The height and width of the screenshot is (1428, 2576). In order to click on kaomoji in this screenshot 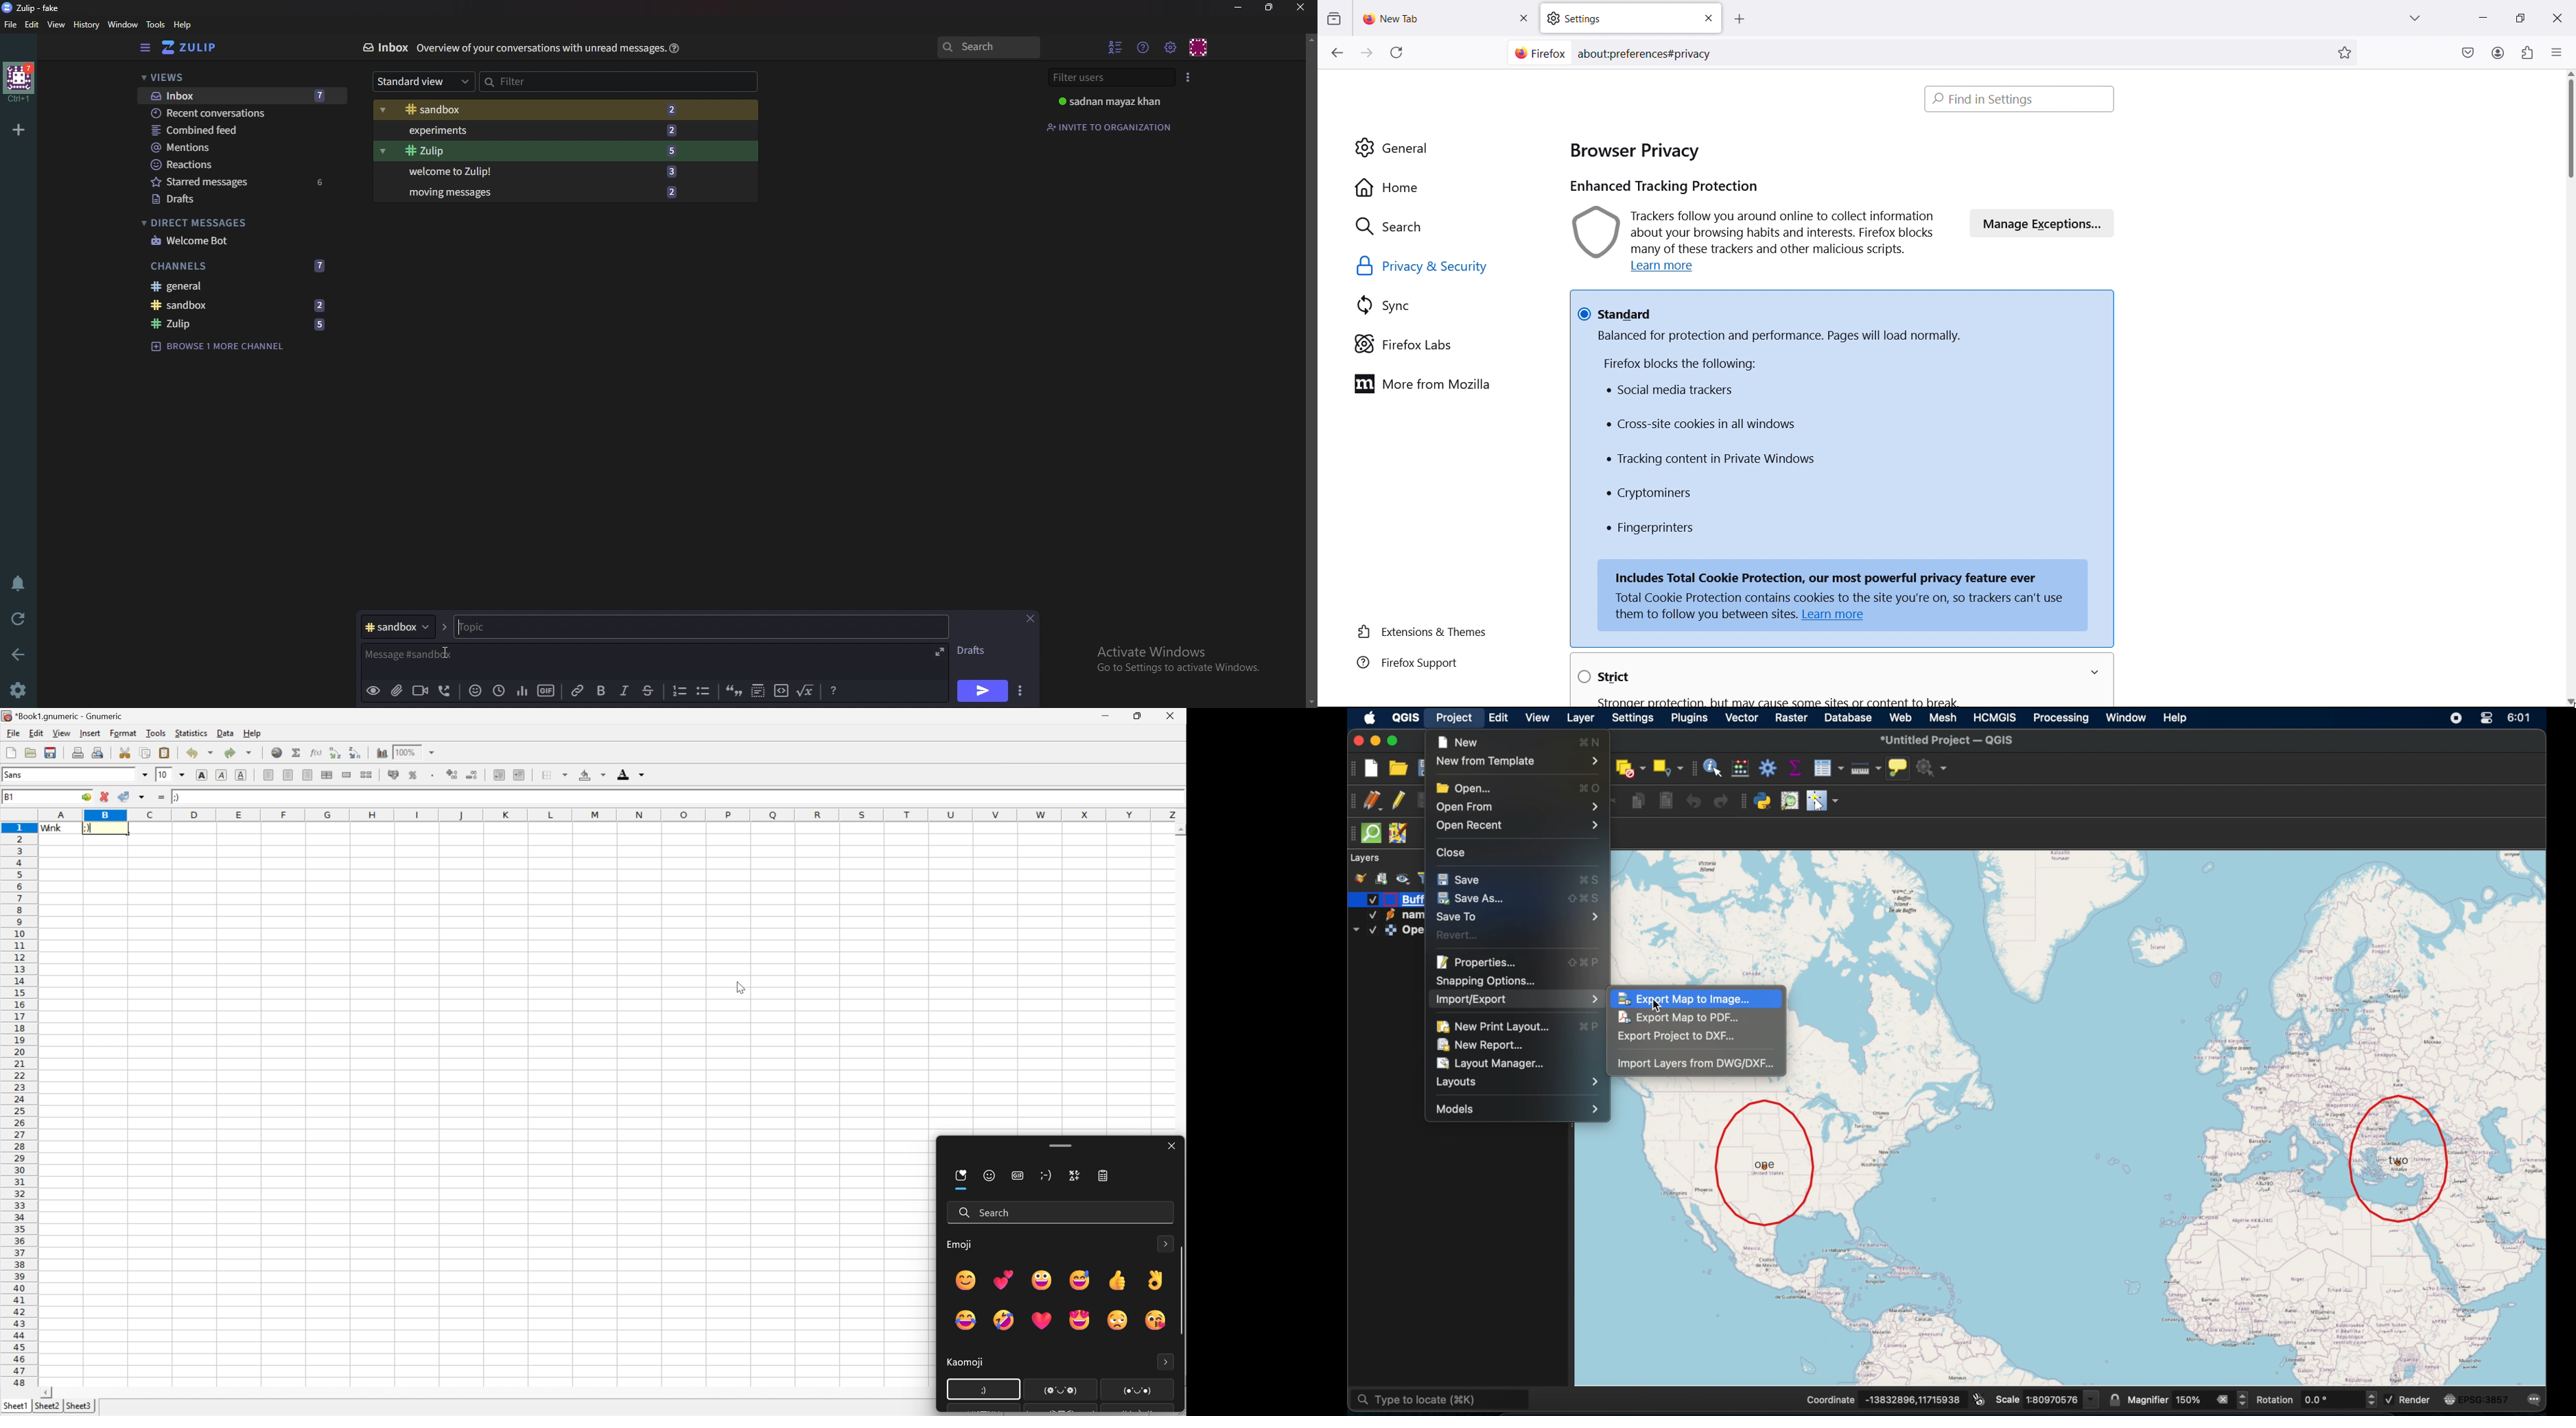, I will do `click(1049, 1178)`.